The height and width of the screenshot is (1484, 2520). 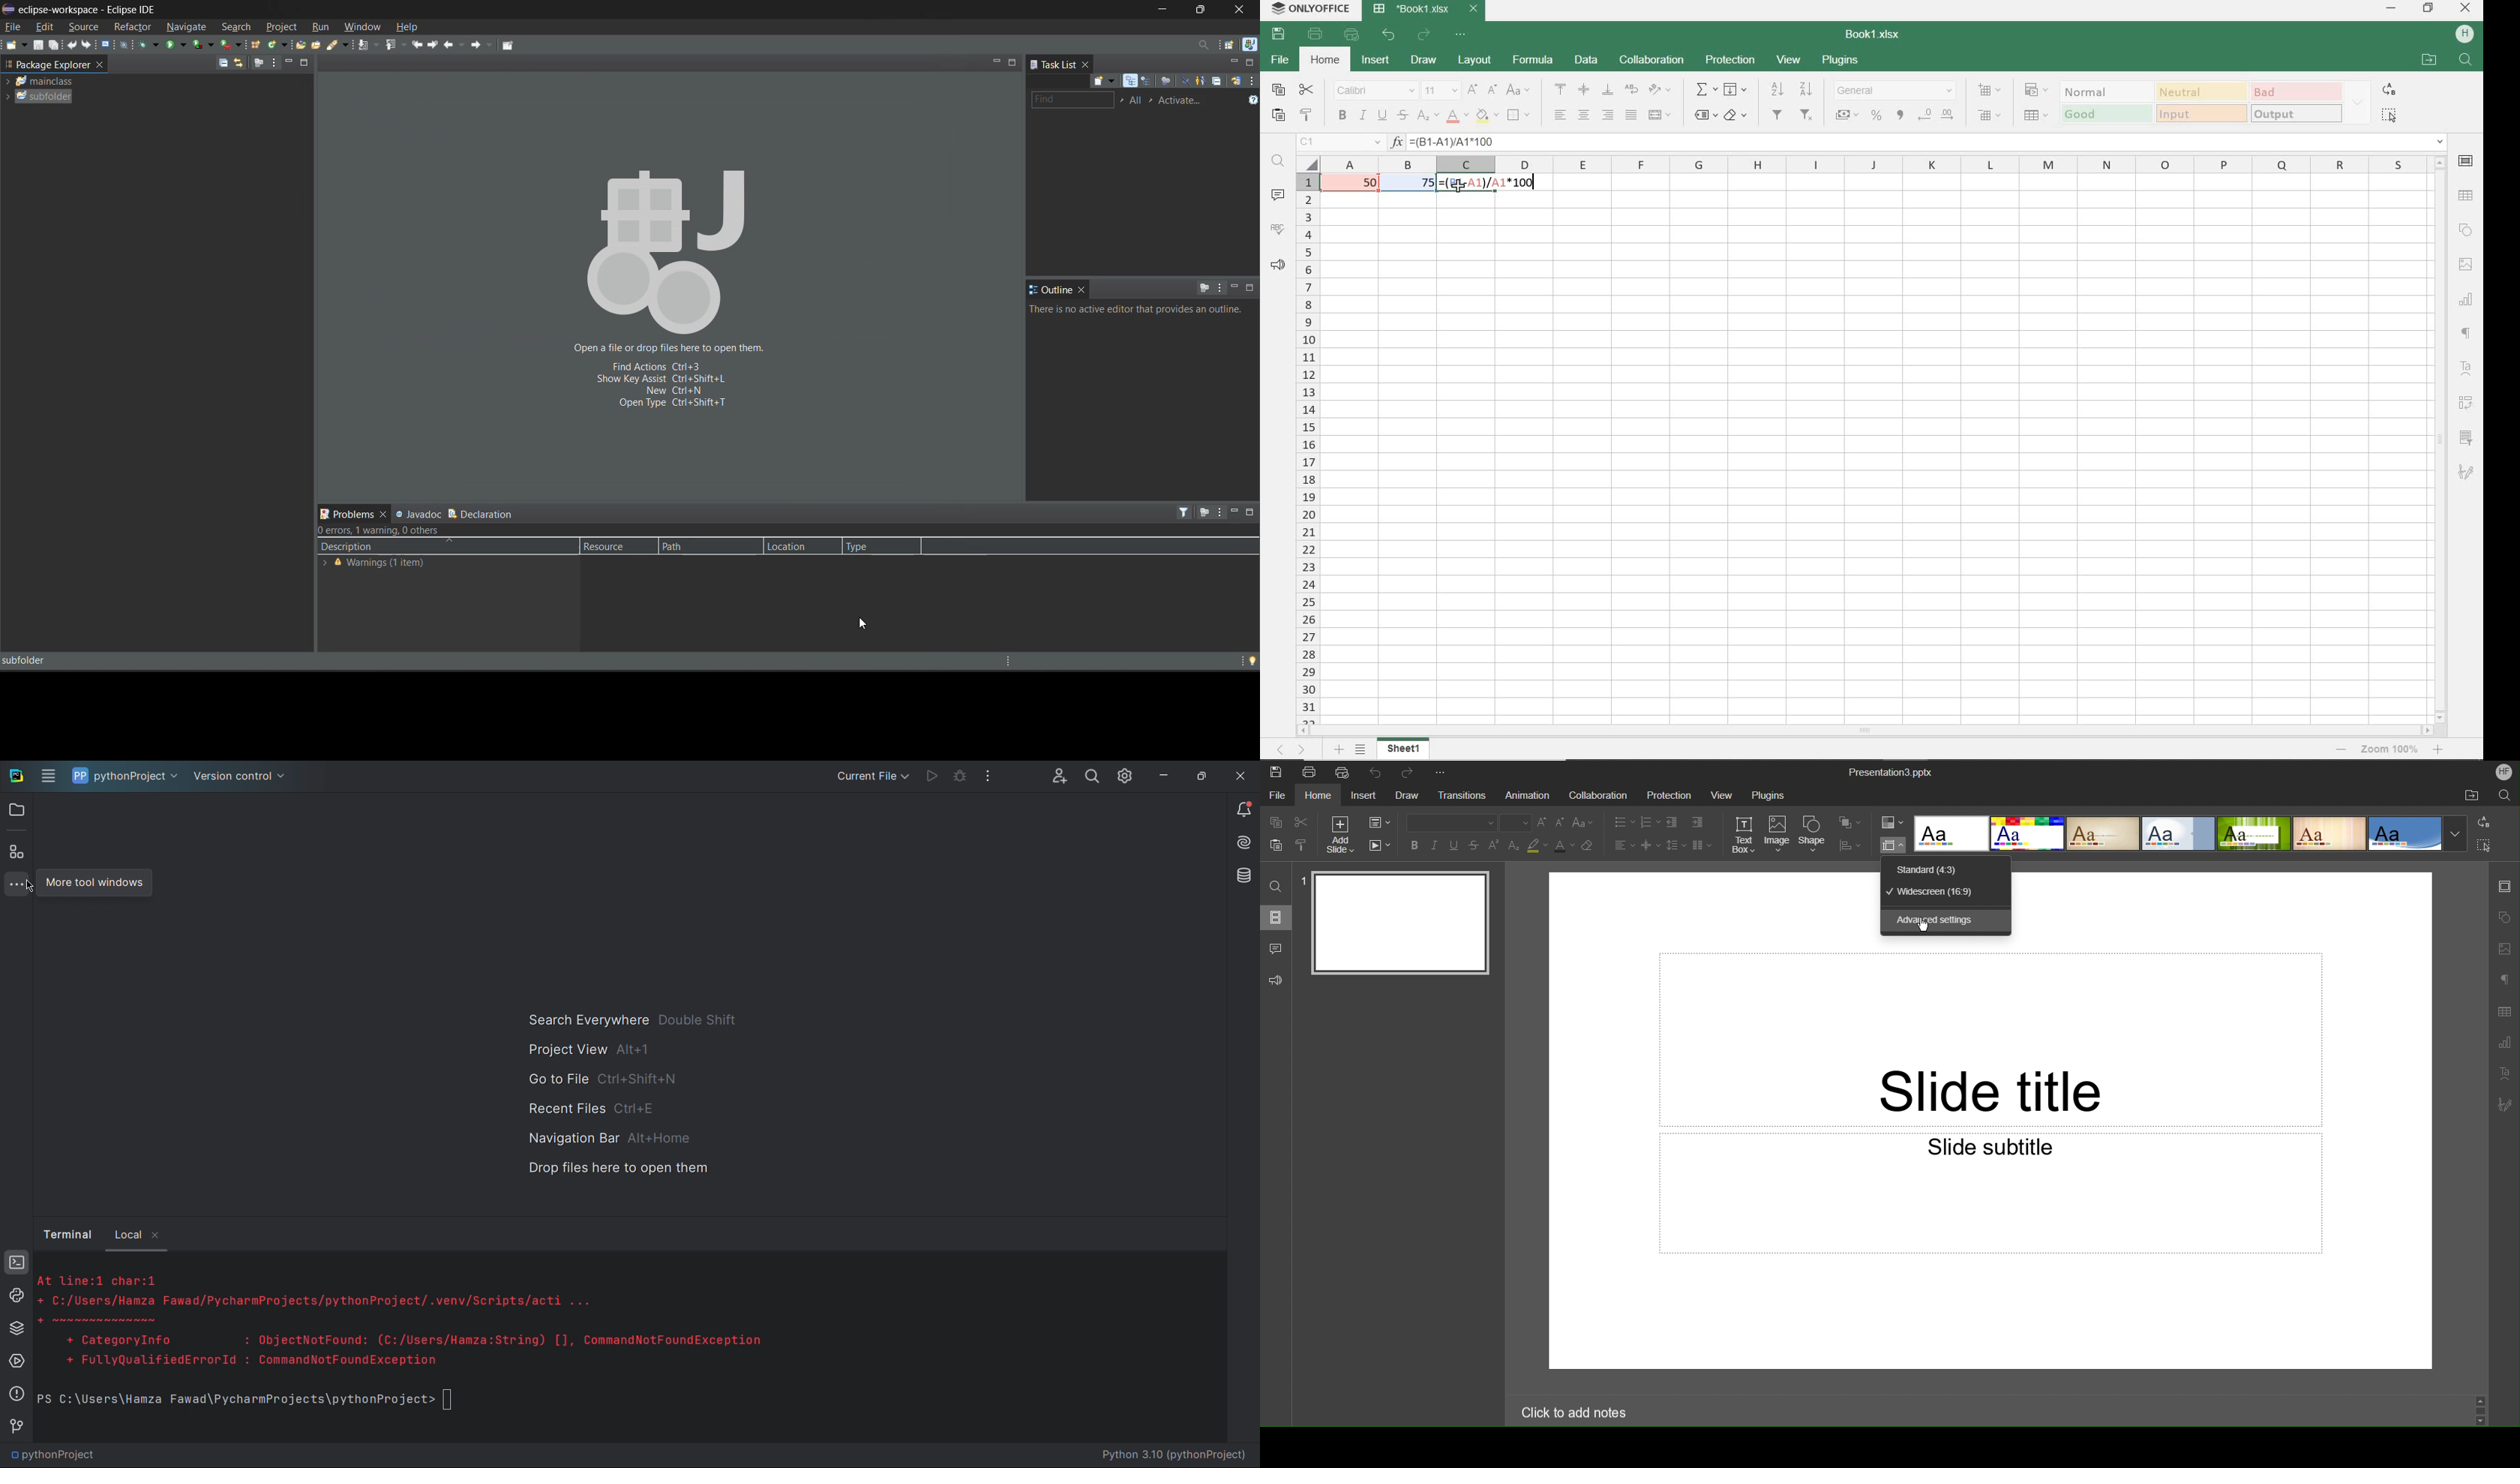 What do you see at coordinates (1381, 845) in the screenshot?
I see `Playback` at bounding box center [1381, 845].